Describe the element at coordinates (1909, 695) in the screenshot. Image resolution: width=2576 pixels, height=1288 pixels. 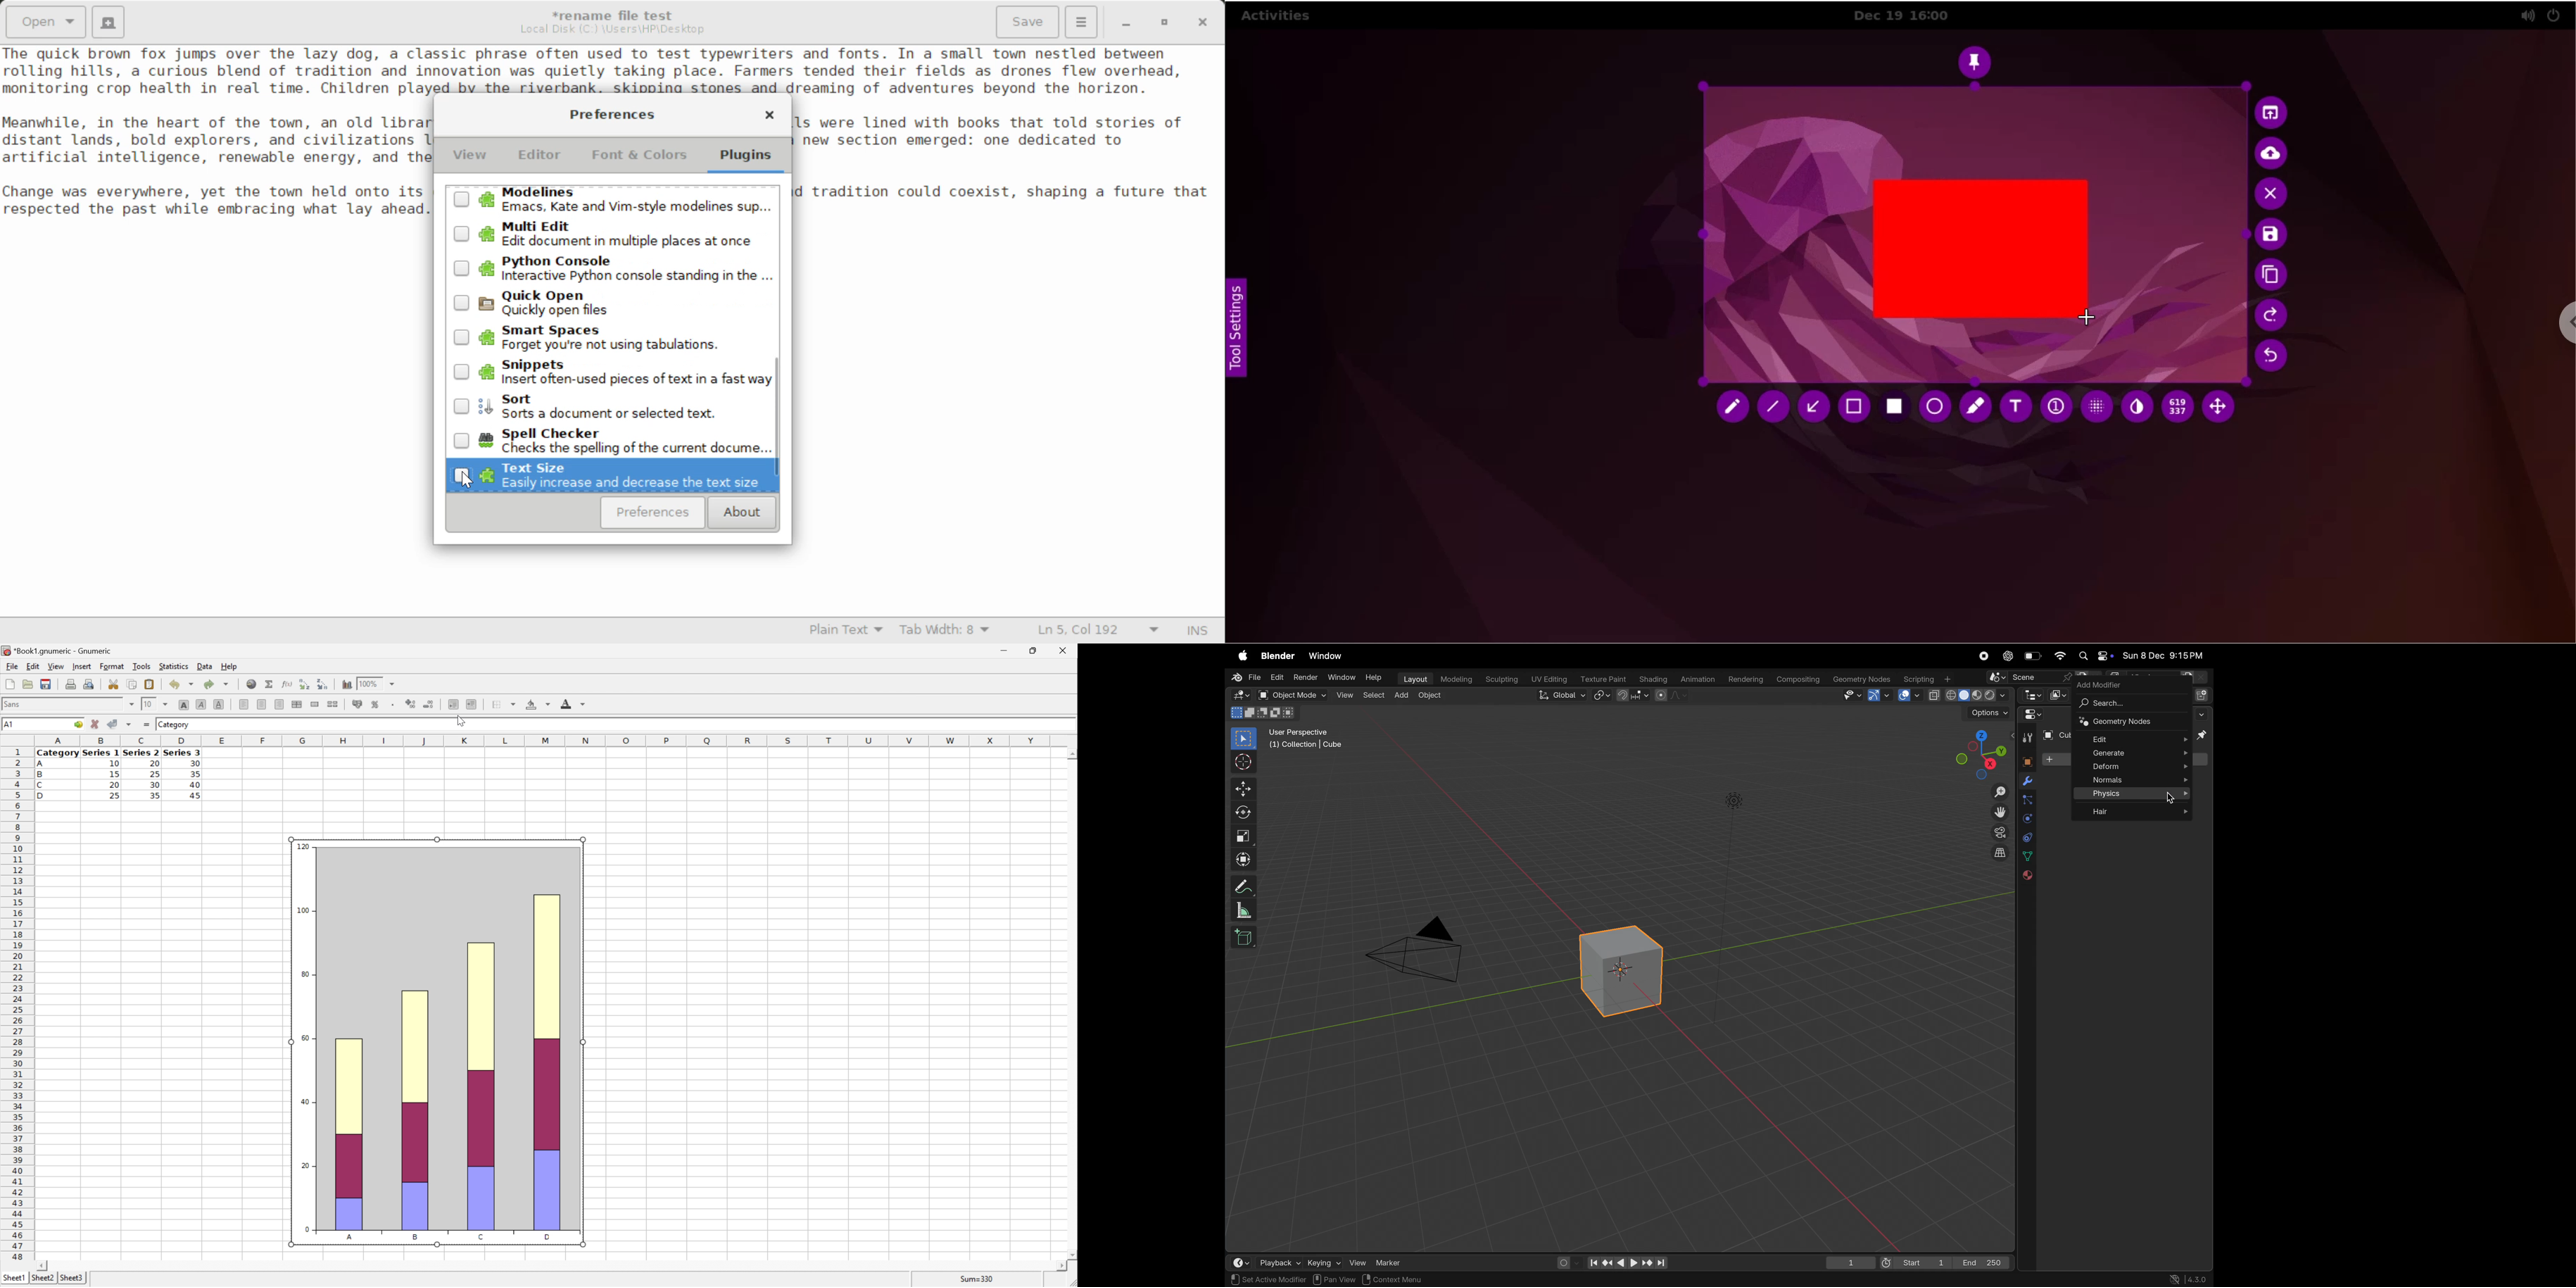
I see `show overlays` at that location.